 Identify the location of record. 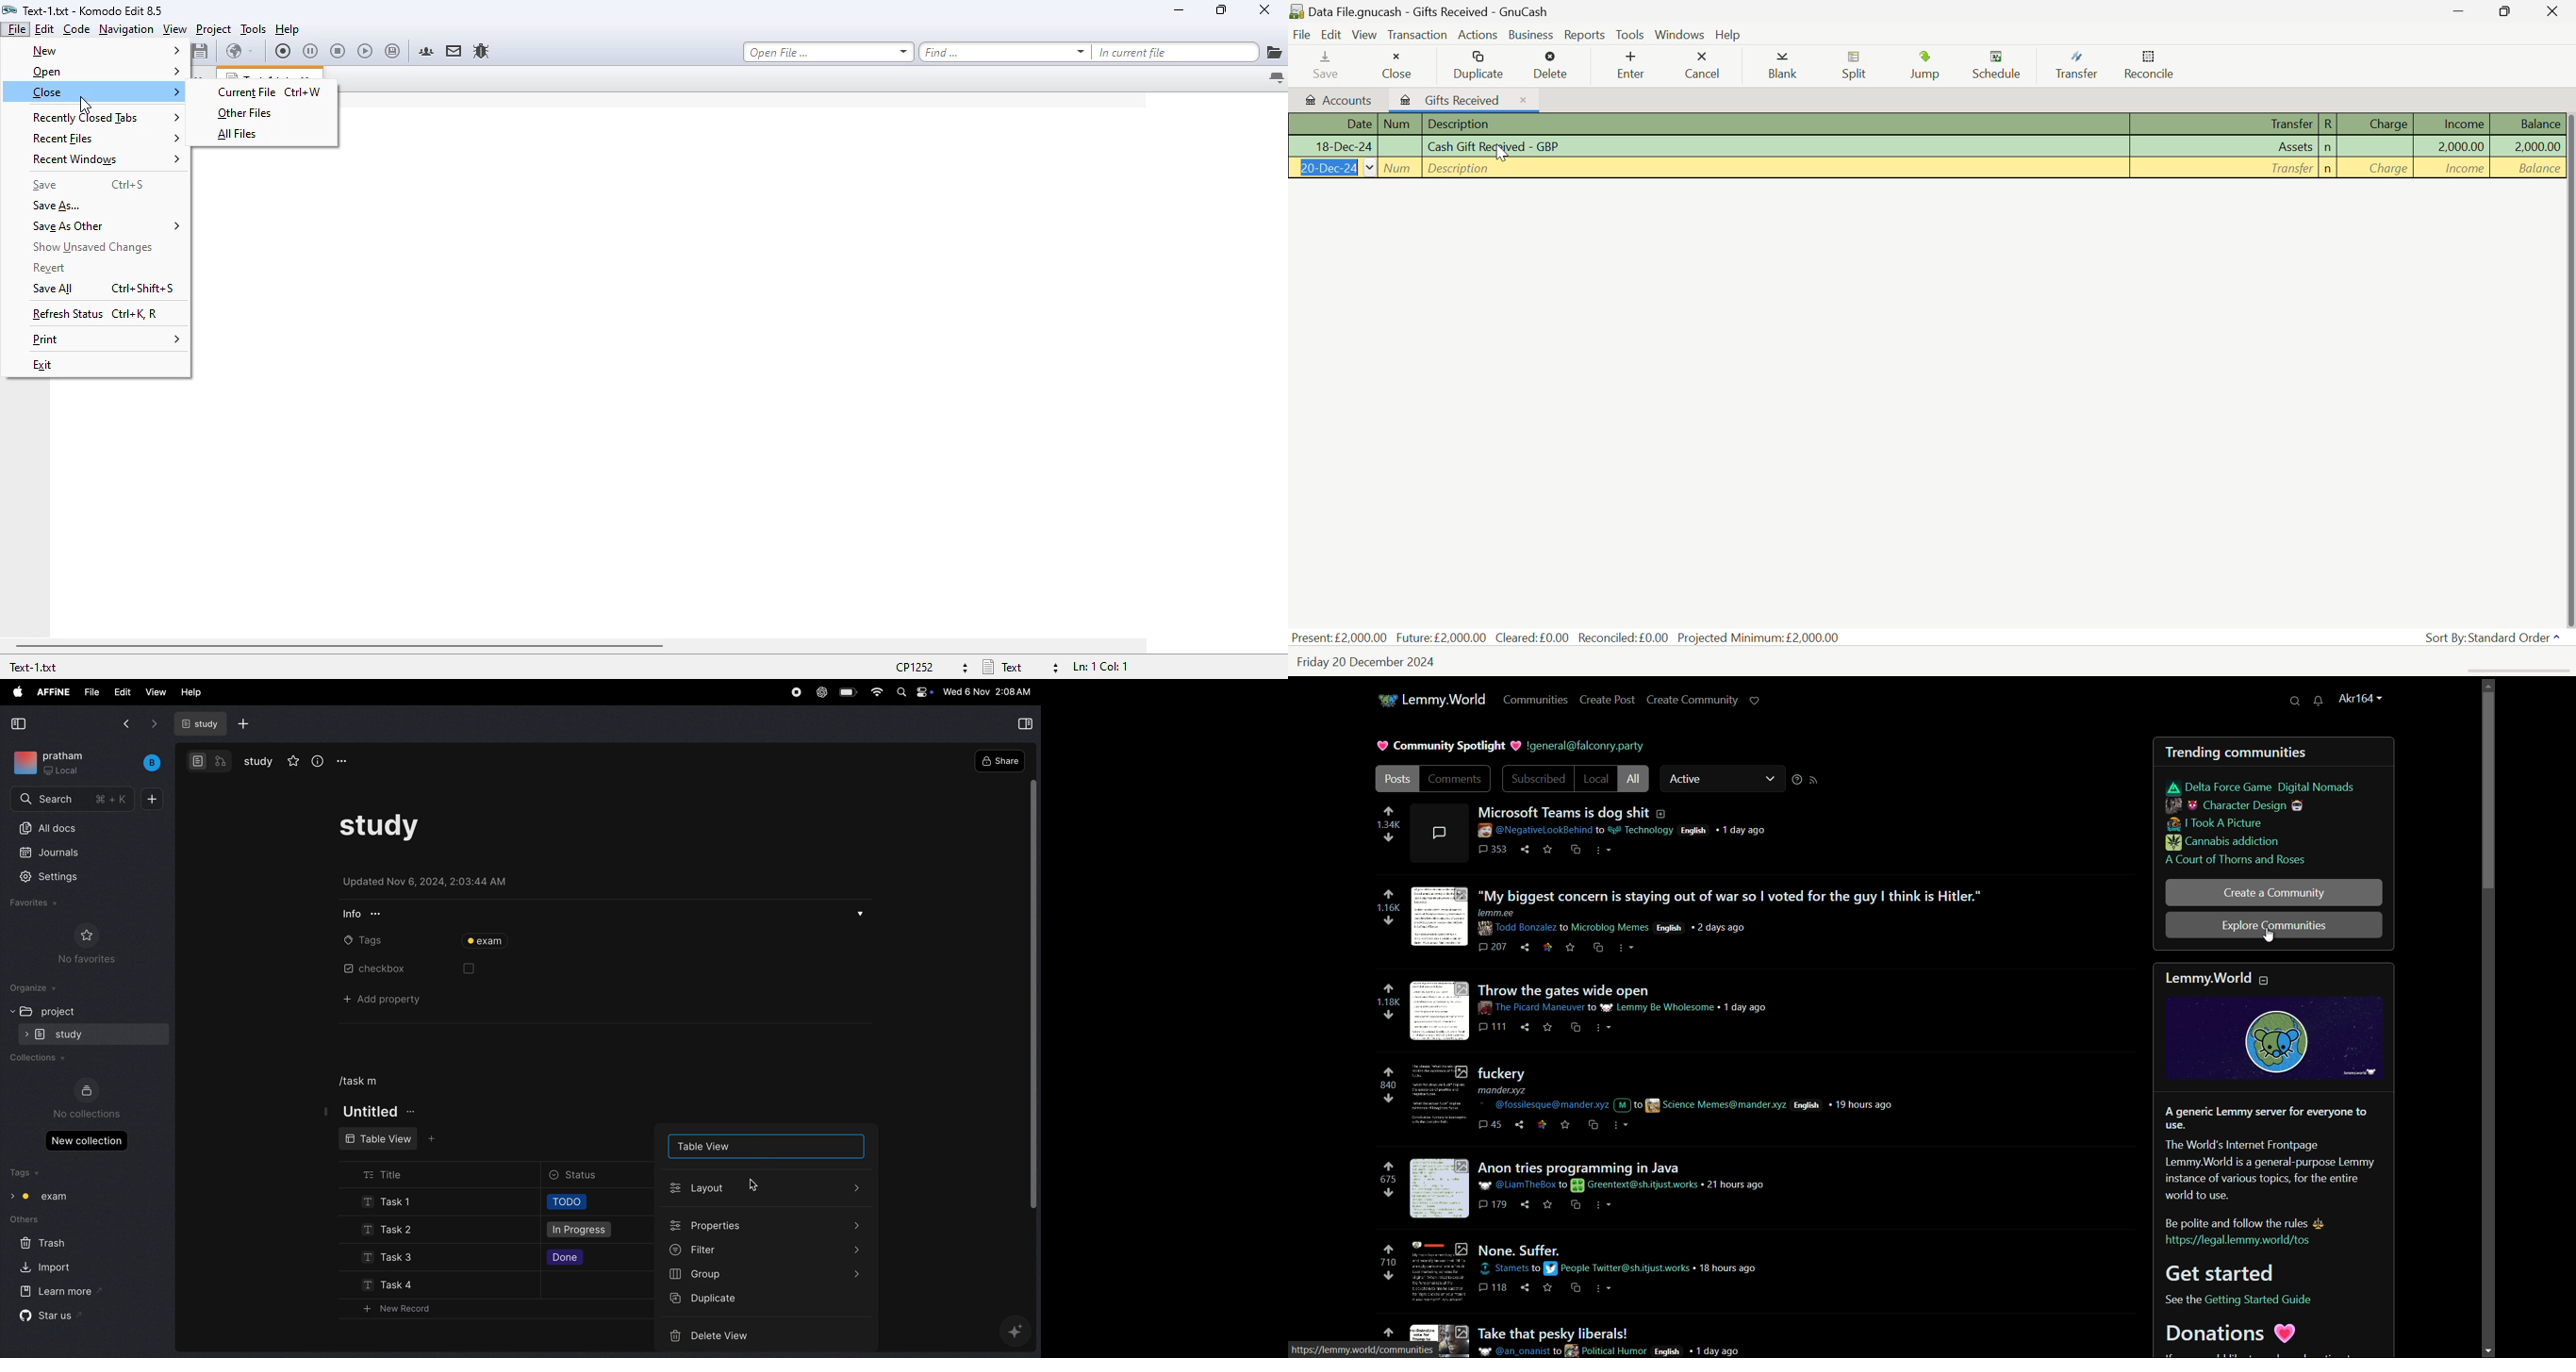
(793, 692).